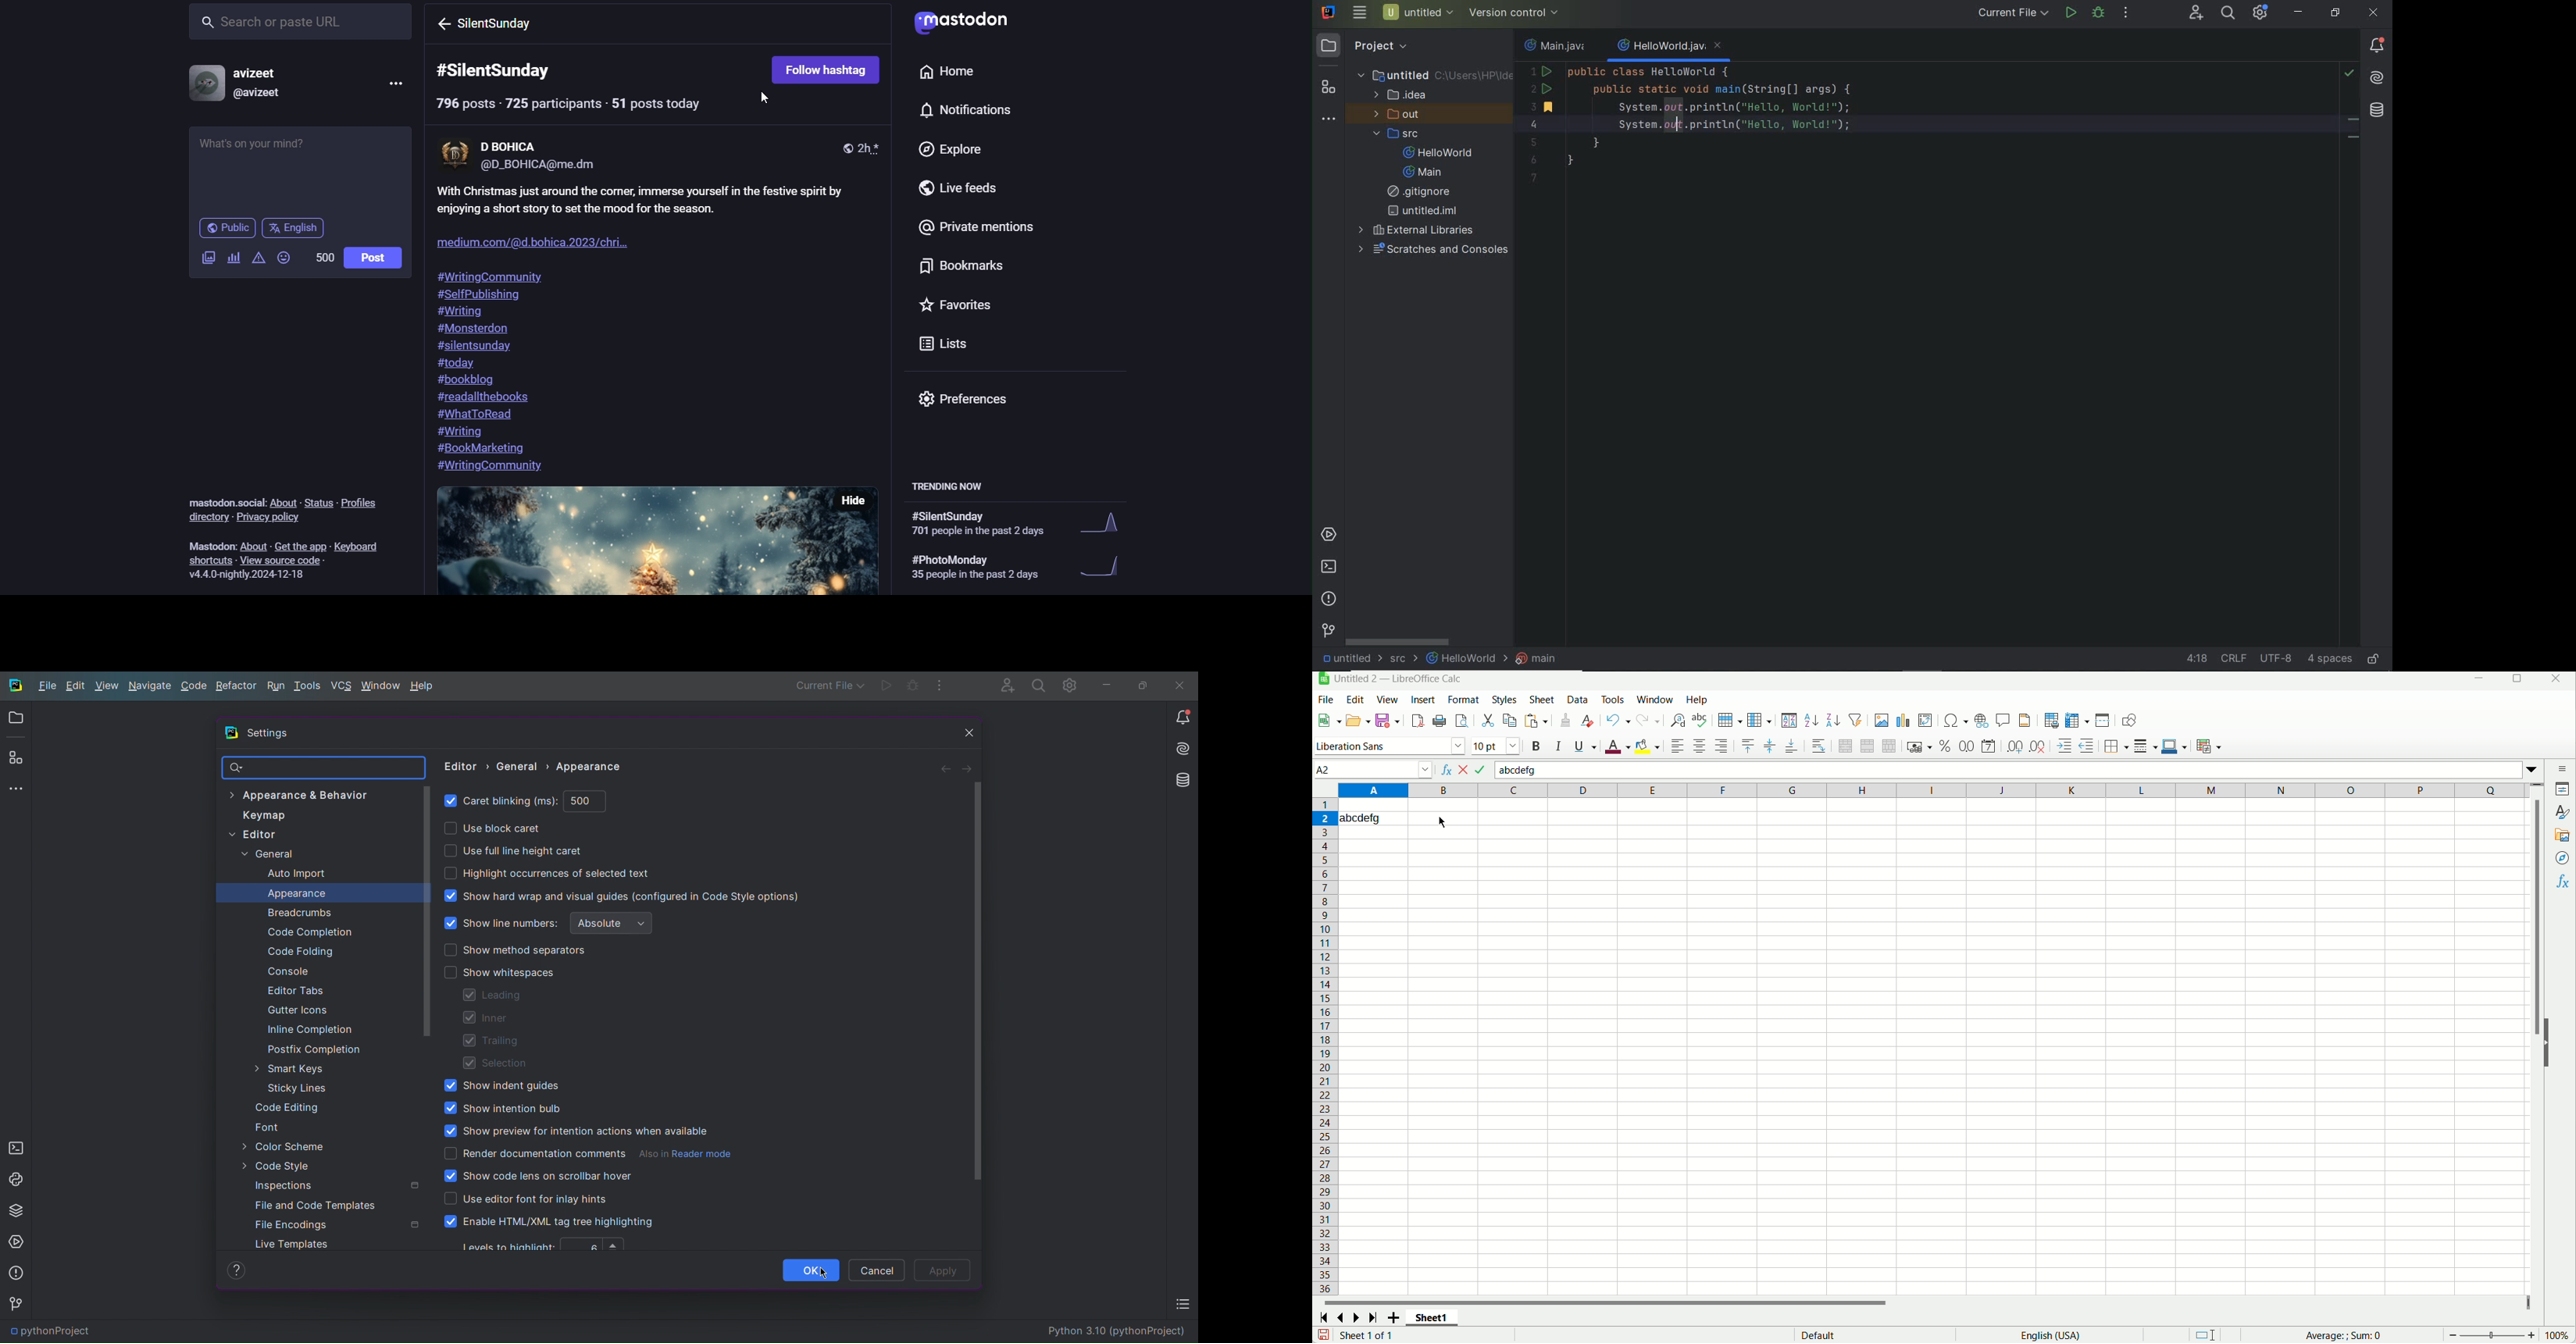  What do you see at coordinates (206, 83) in the screenshot?
I see `profile picture` at bounding box center [206, 83].